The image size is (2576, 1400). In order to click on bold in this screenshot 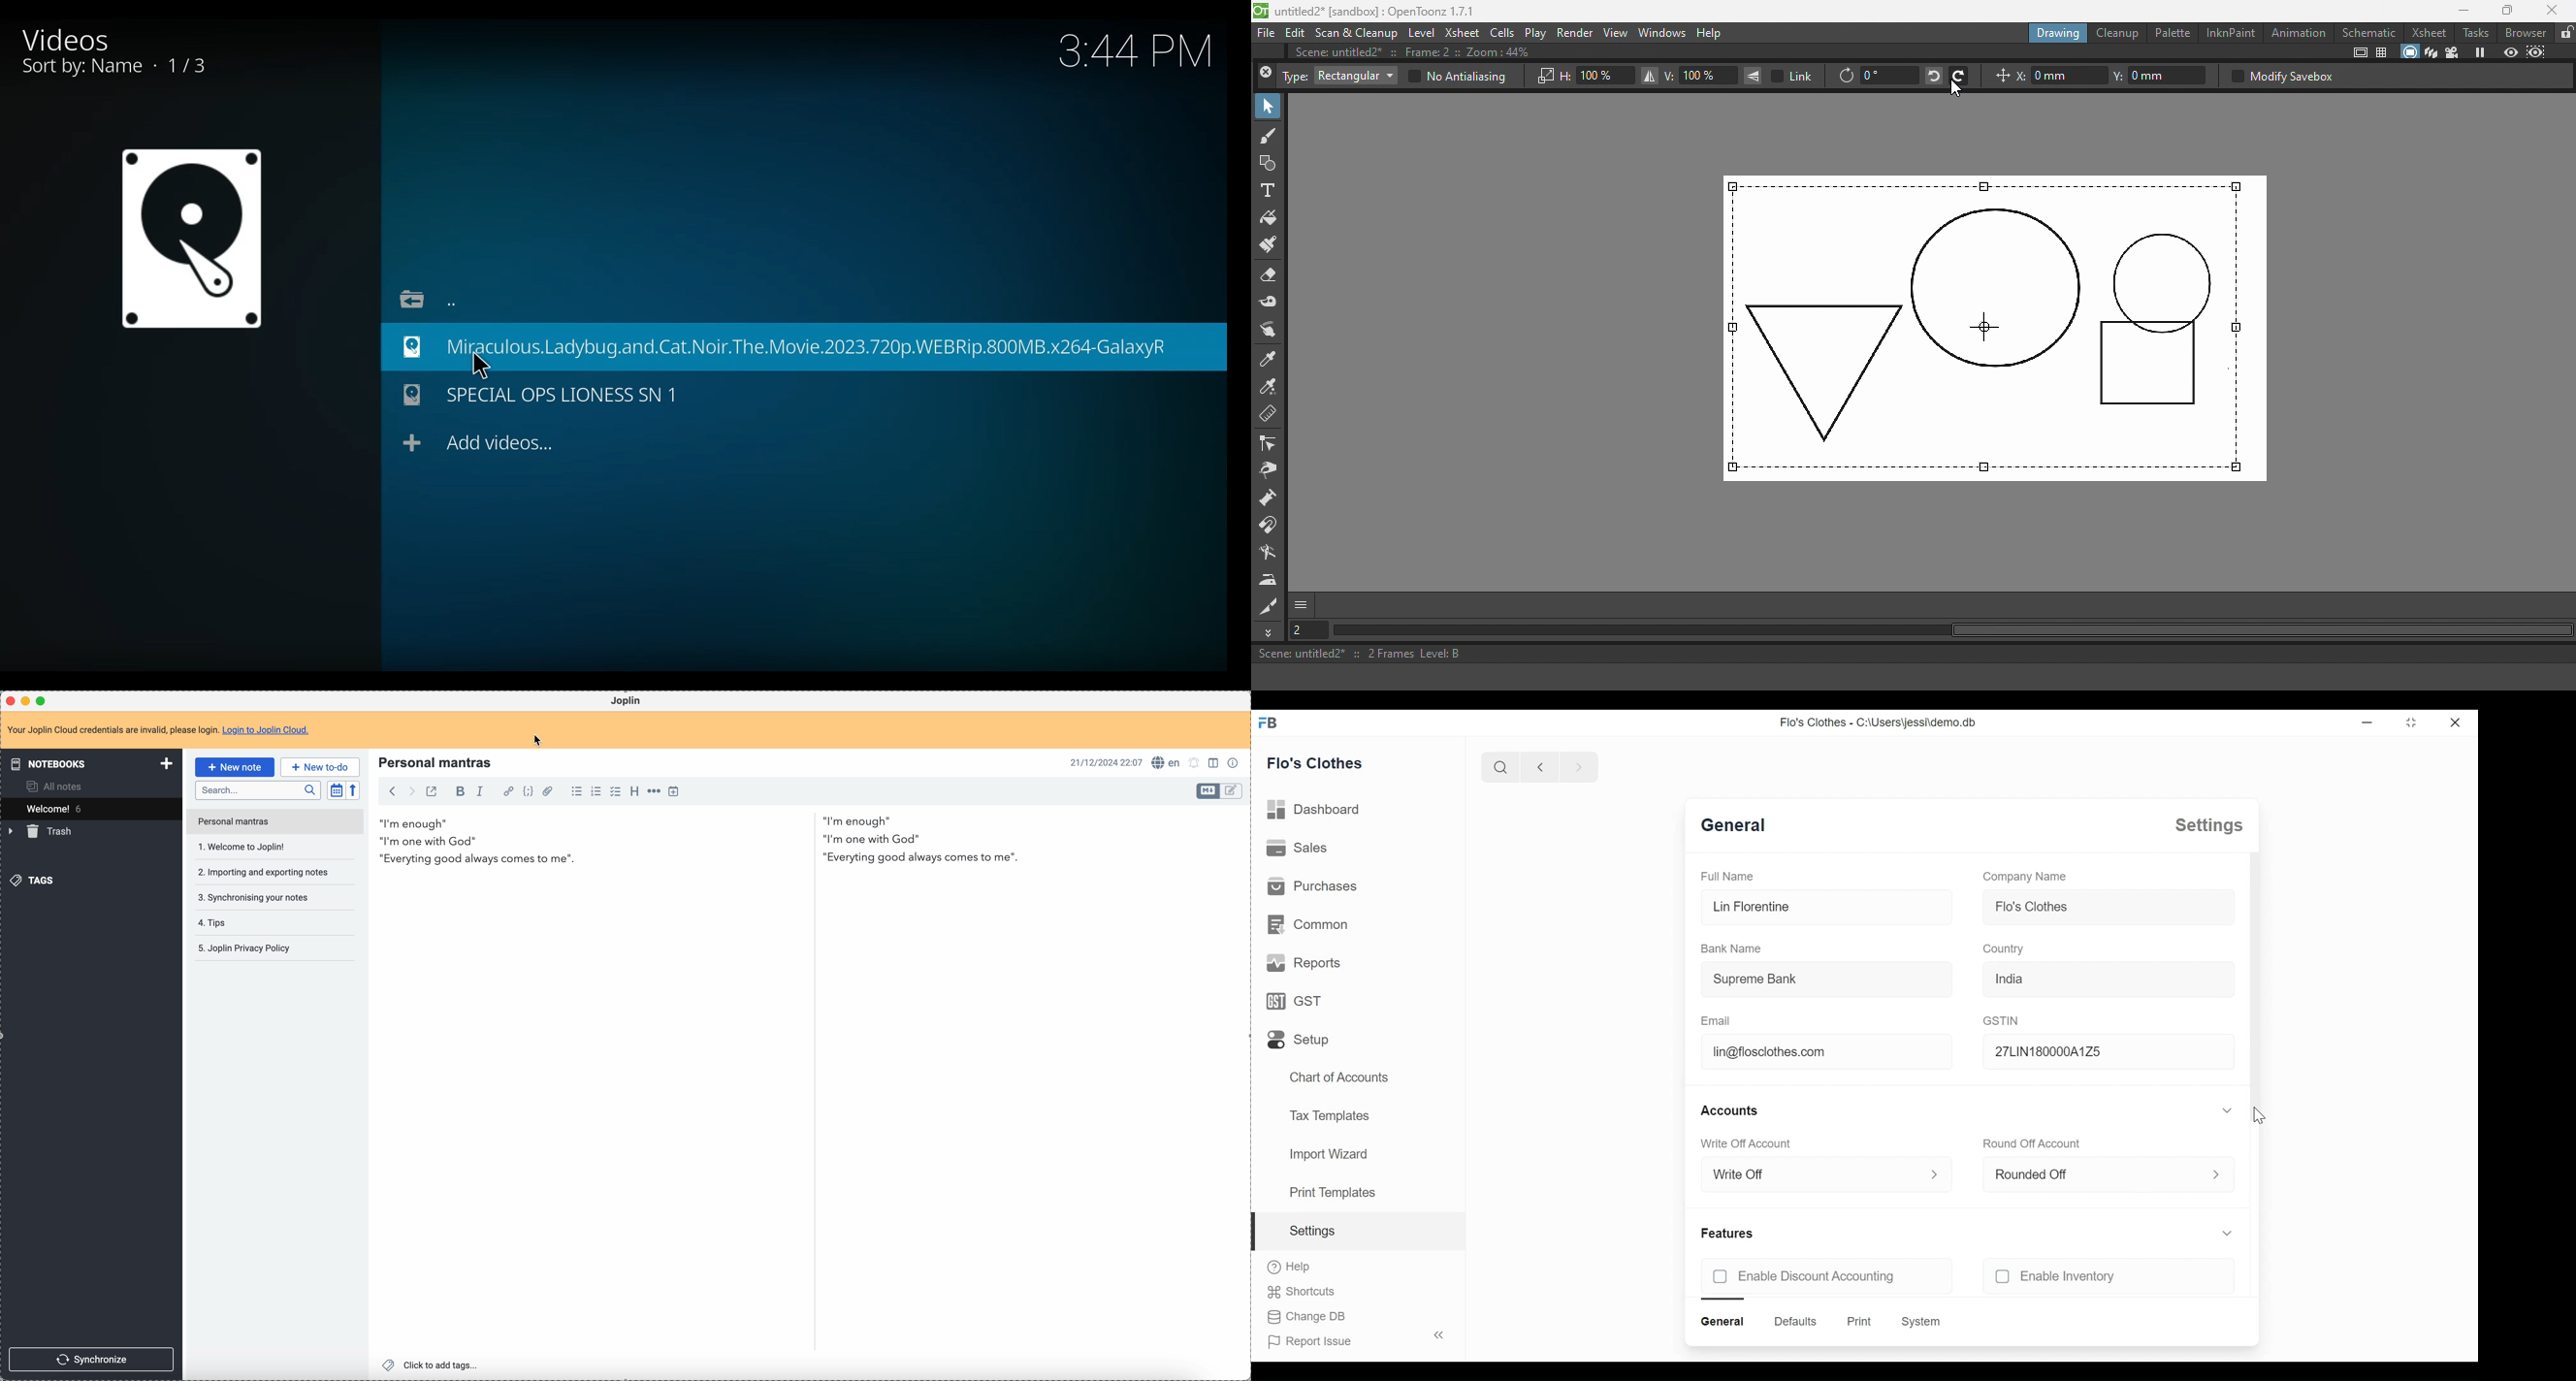, I will do `click(460, 792)`.